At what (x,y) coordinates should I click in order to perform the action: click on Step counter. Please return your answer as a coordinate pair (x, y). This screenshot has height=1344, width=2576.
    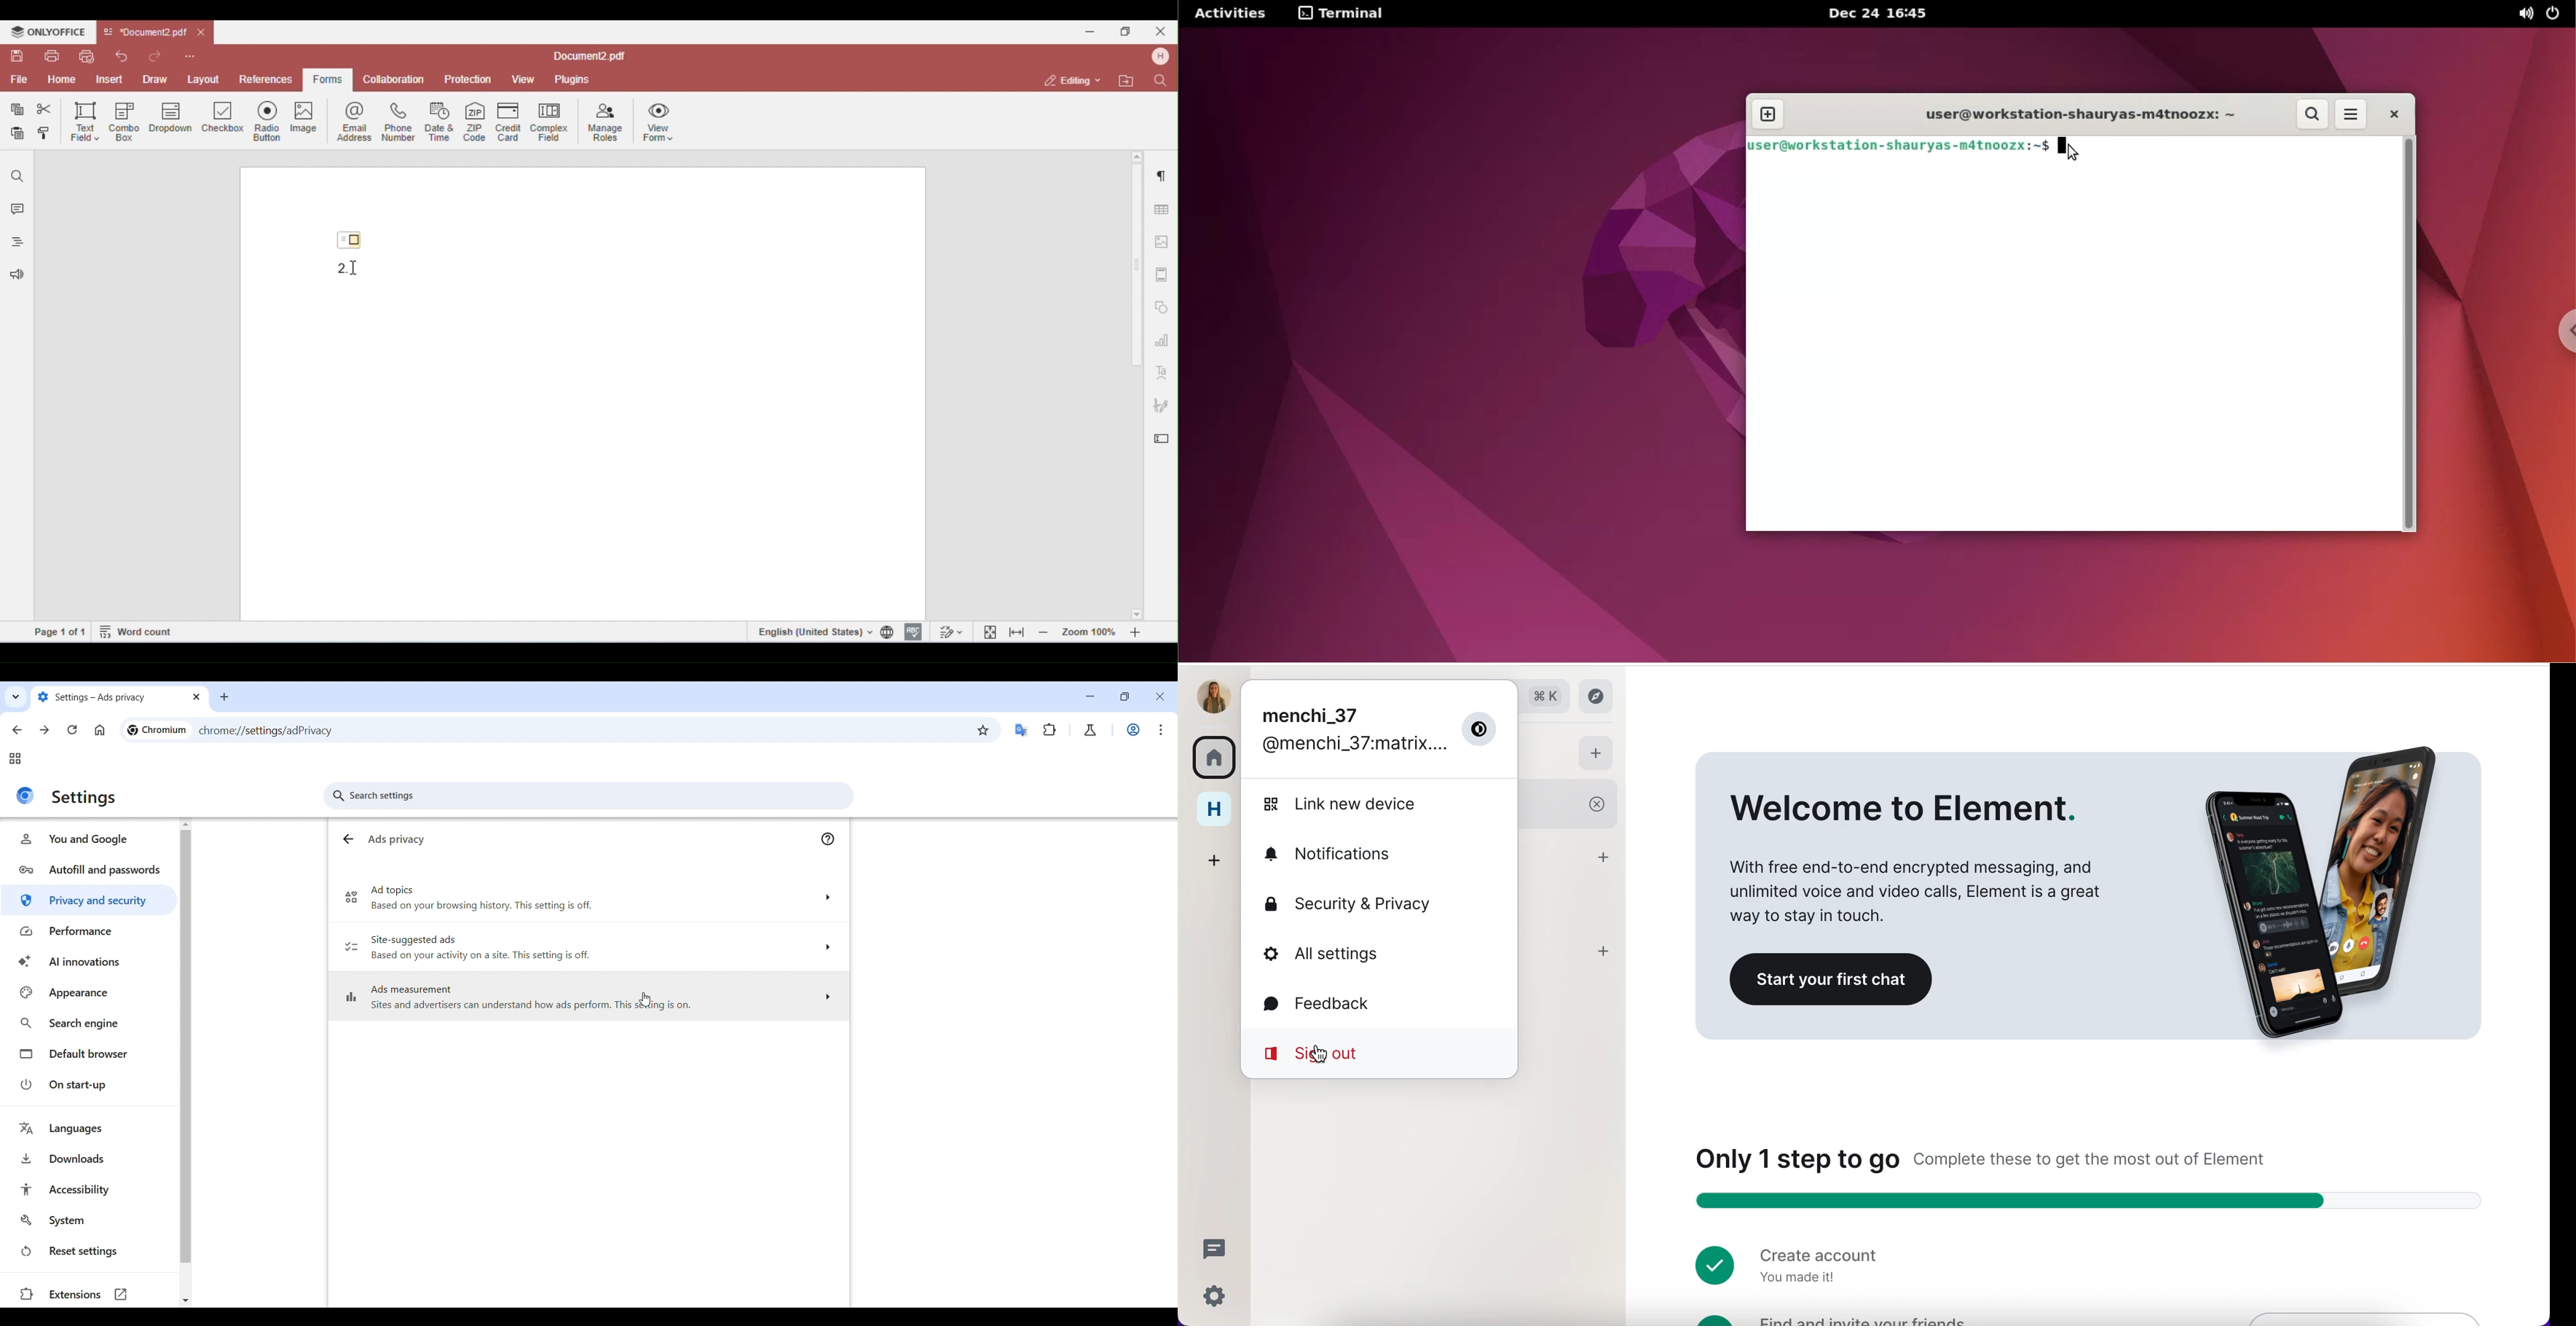
    Looking at the image, I should click on (2096, 1202).